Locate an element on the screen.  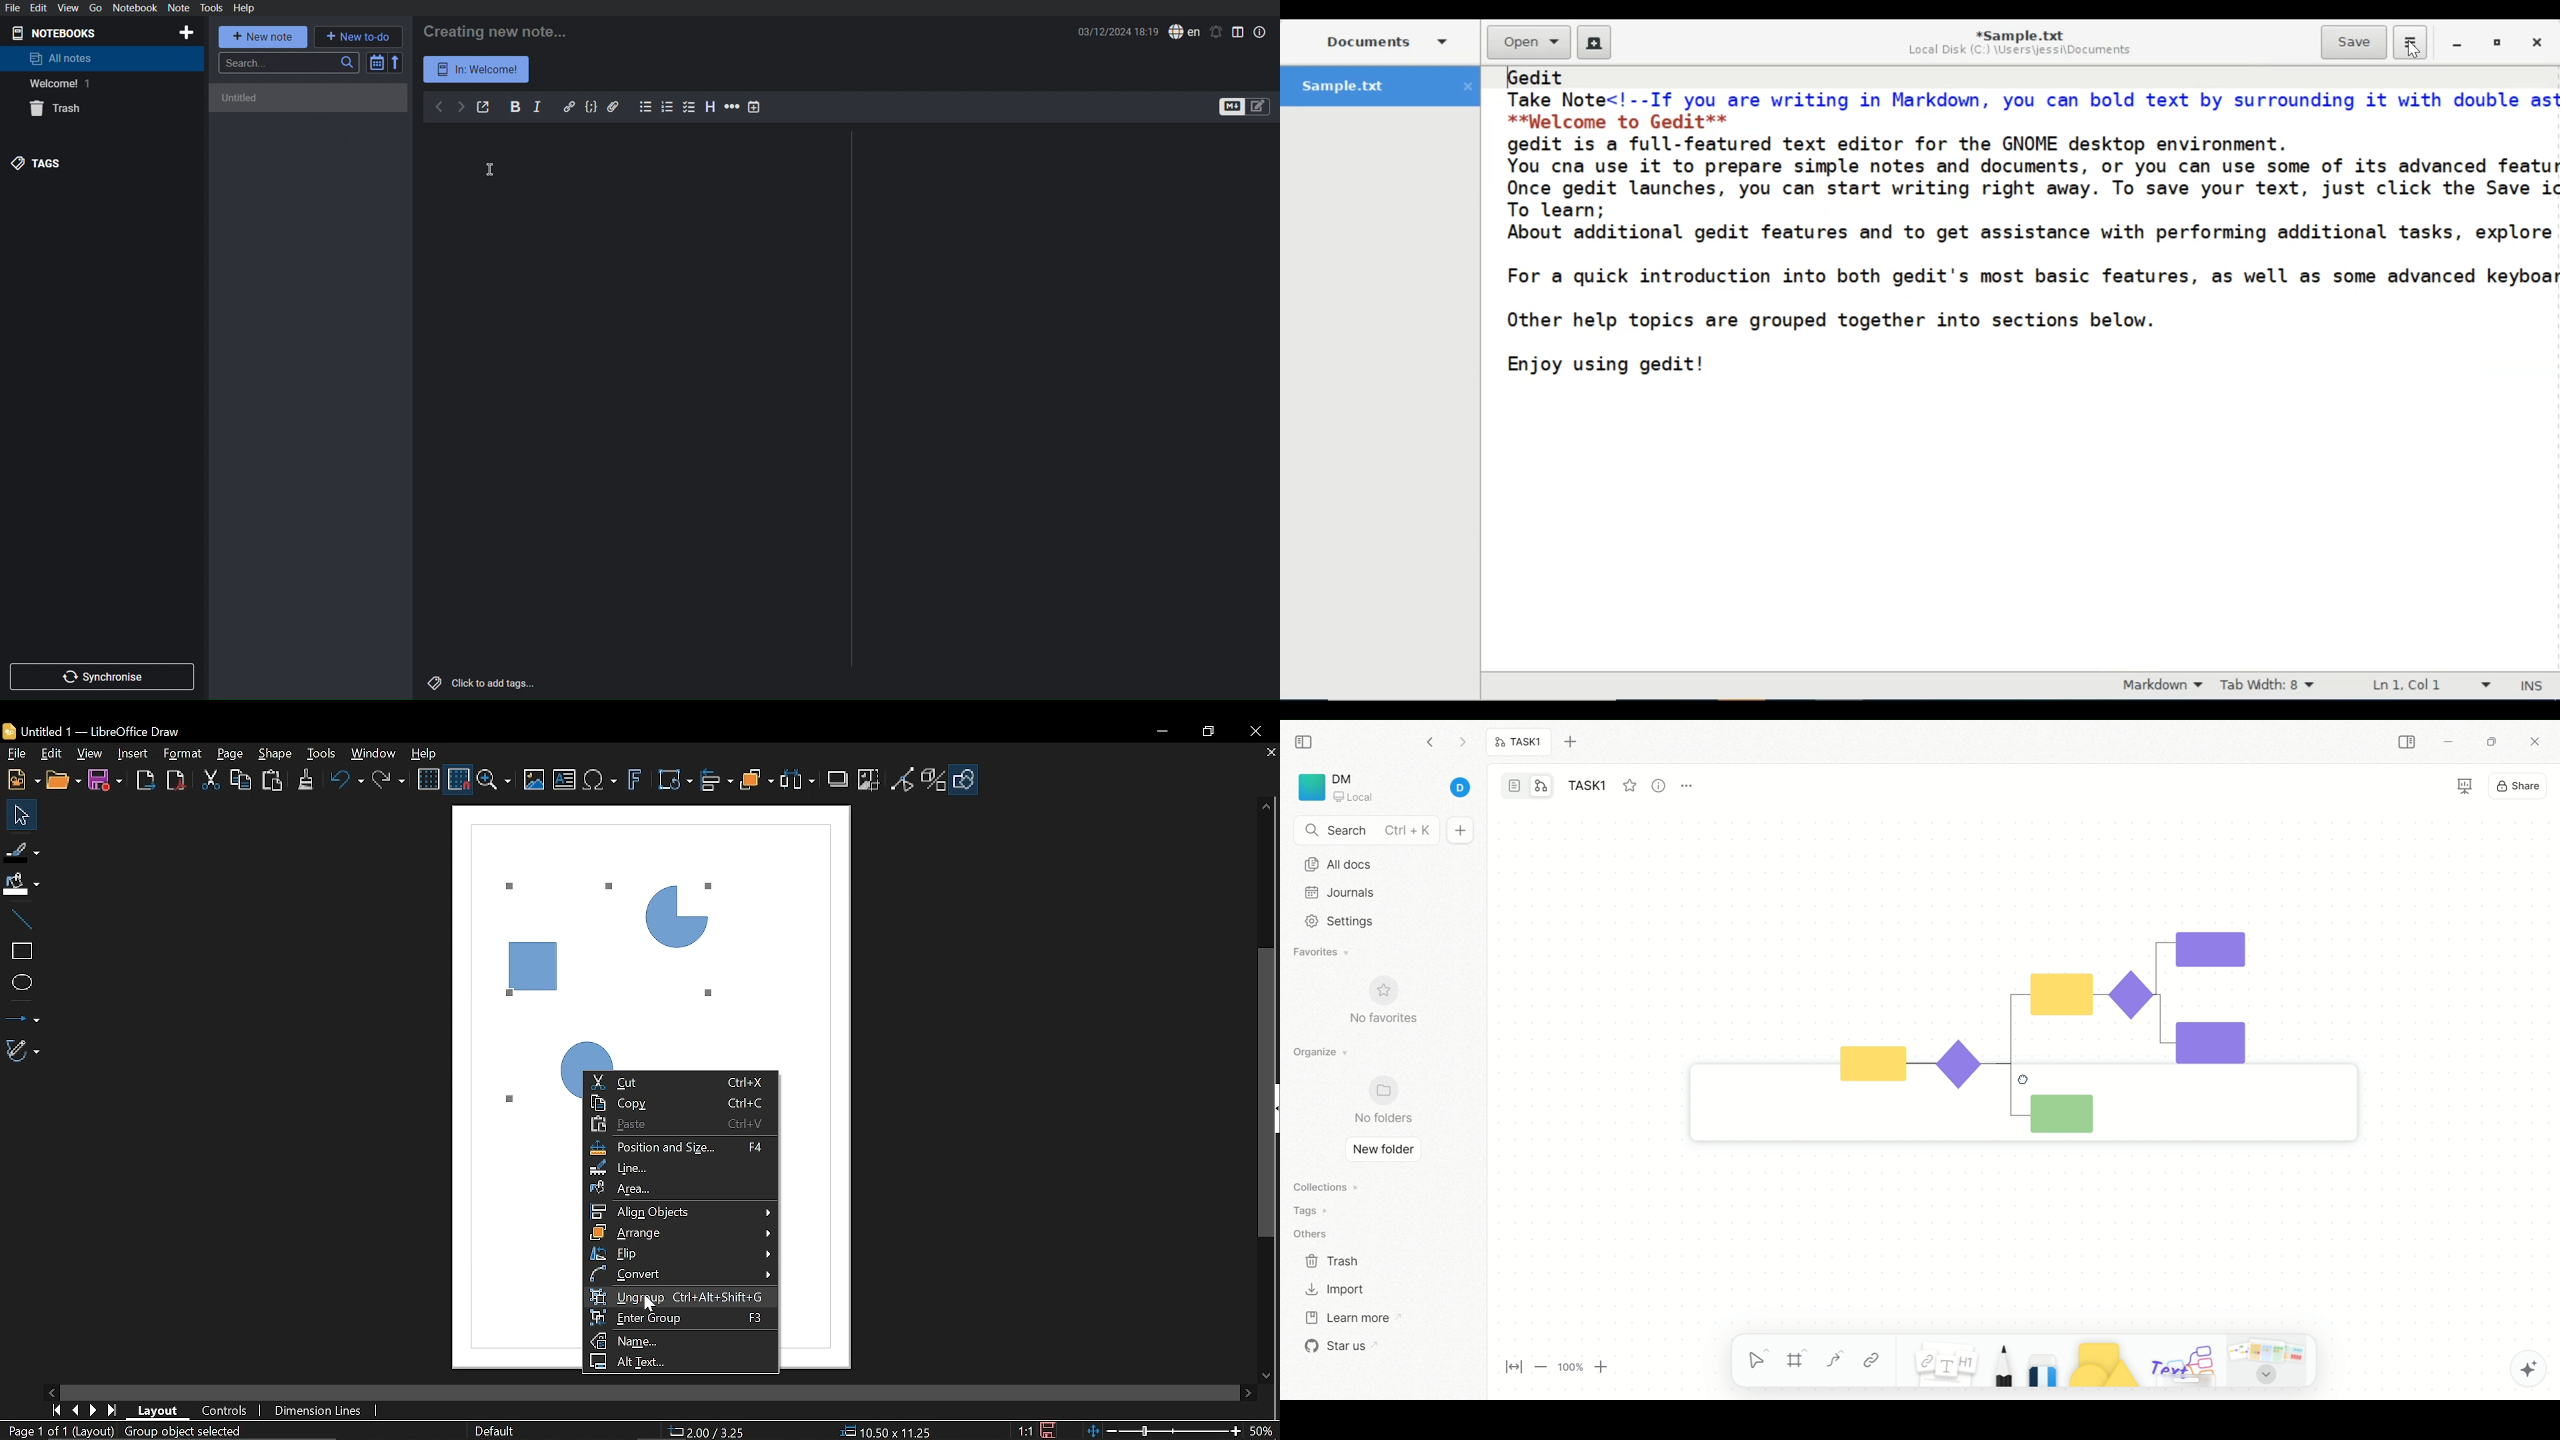
Tools is located at coordinates (212, 8).